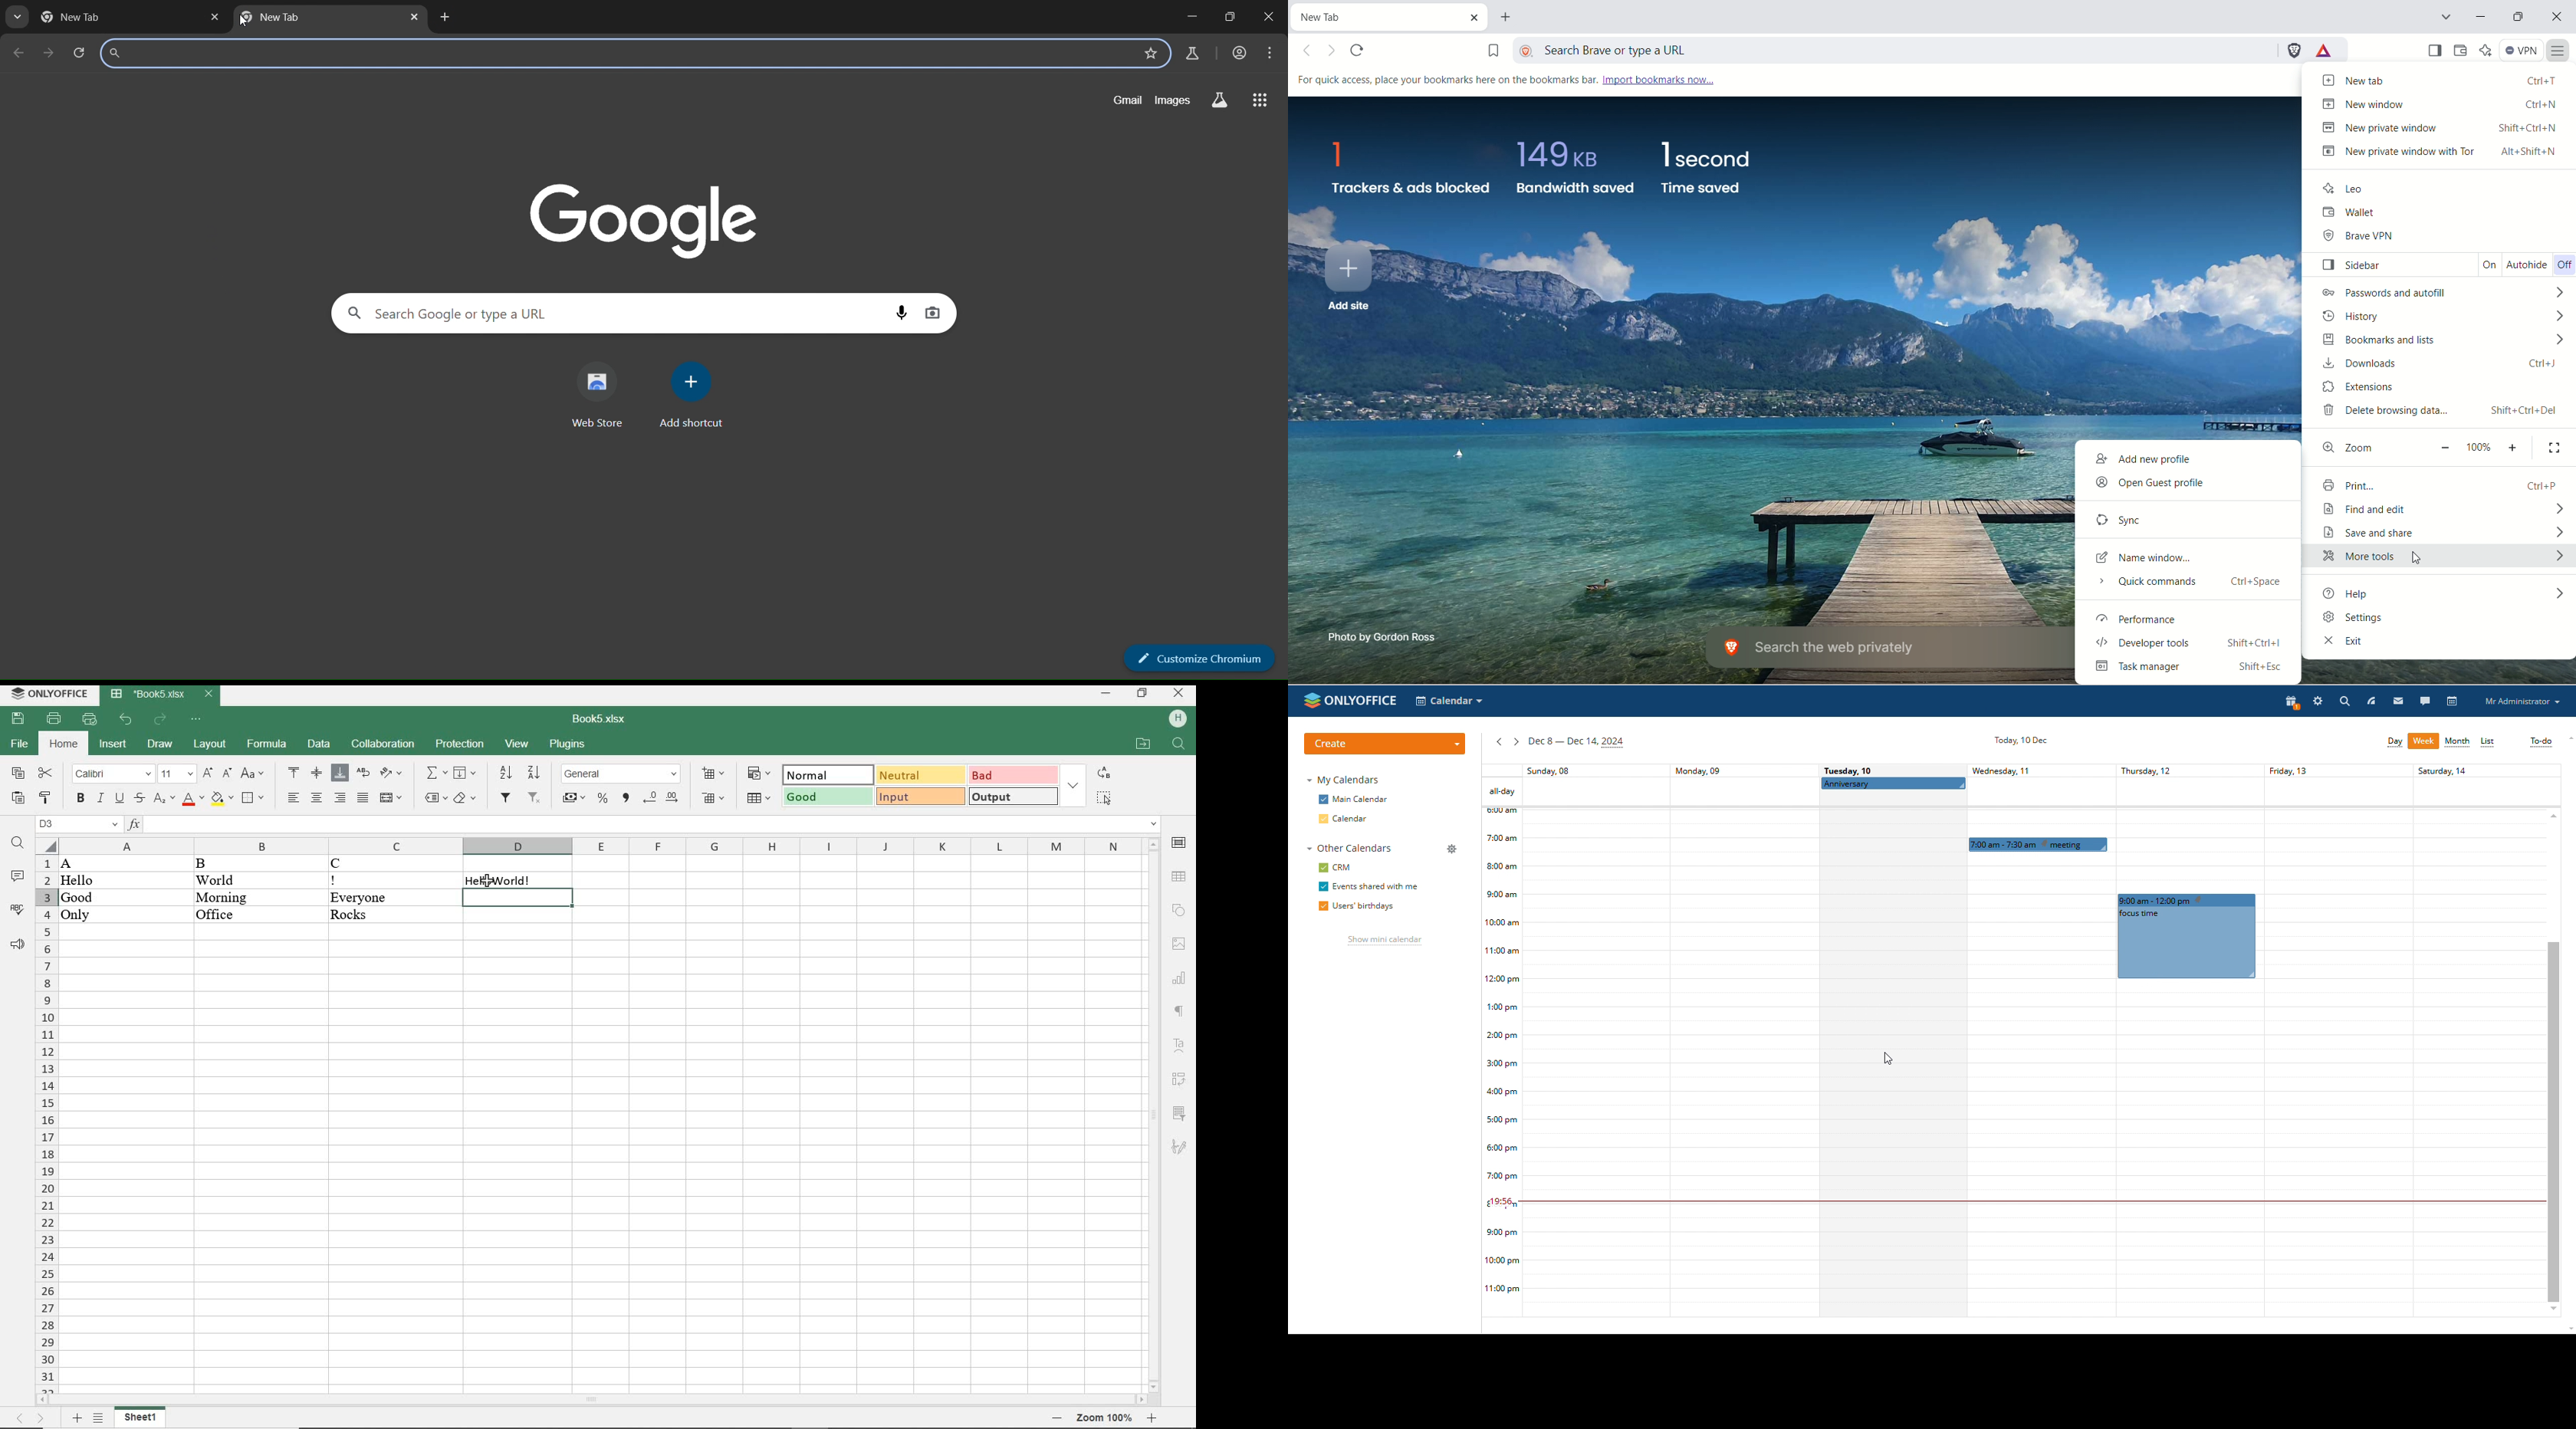 This screenshot has width=2576, height=1456. What do you see at coordinates (362, 773) in the screenshot?
I see `WRAP TEXT` at bounding box center [362, 773].